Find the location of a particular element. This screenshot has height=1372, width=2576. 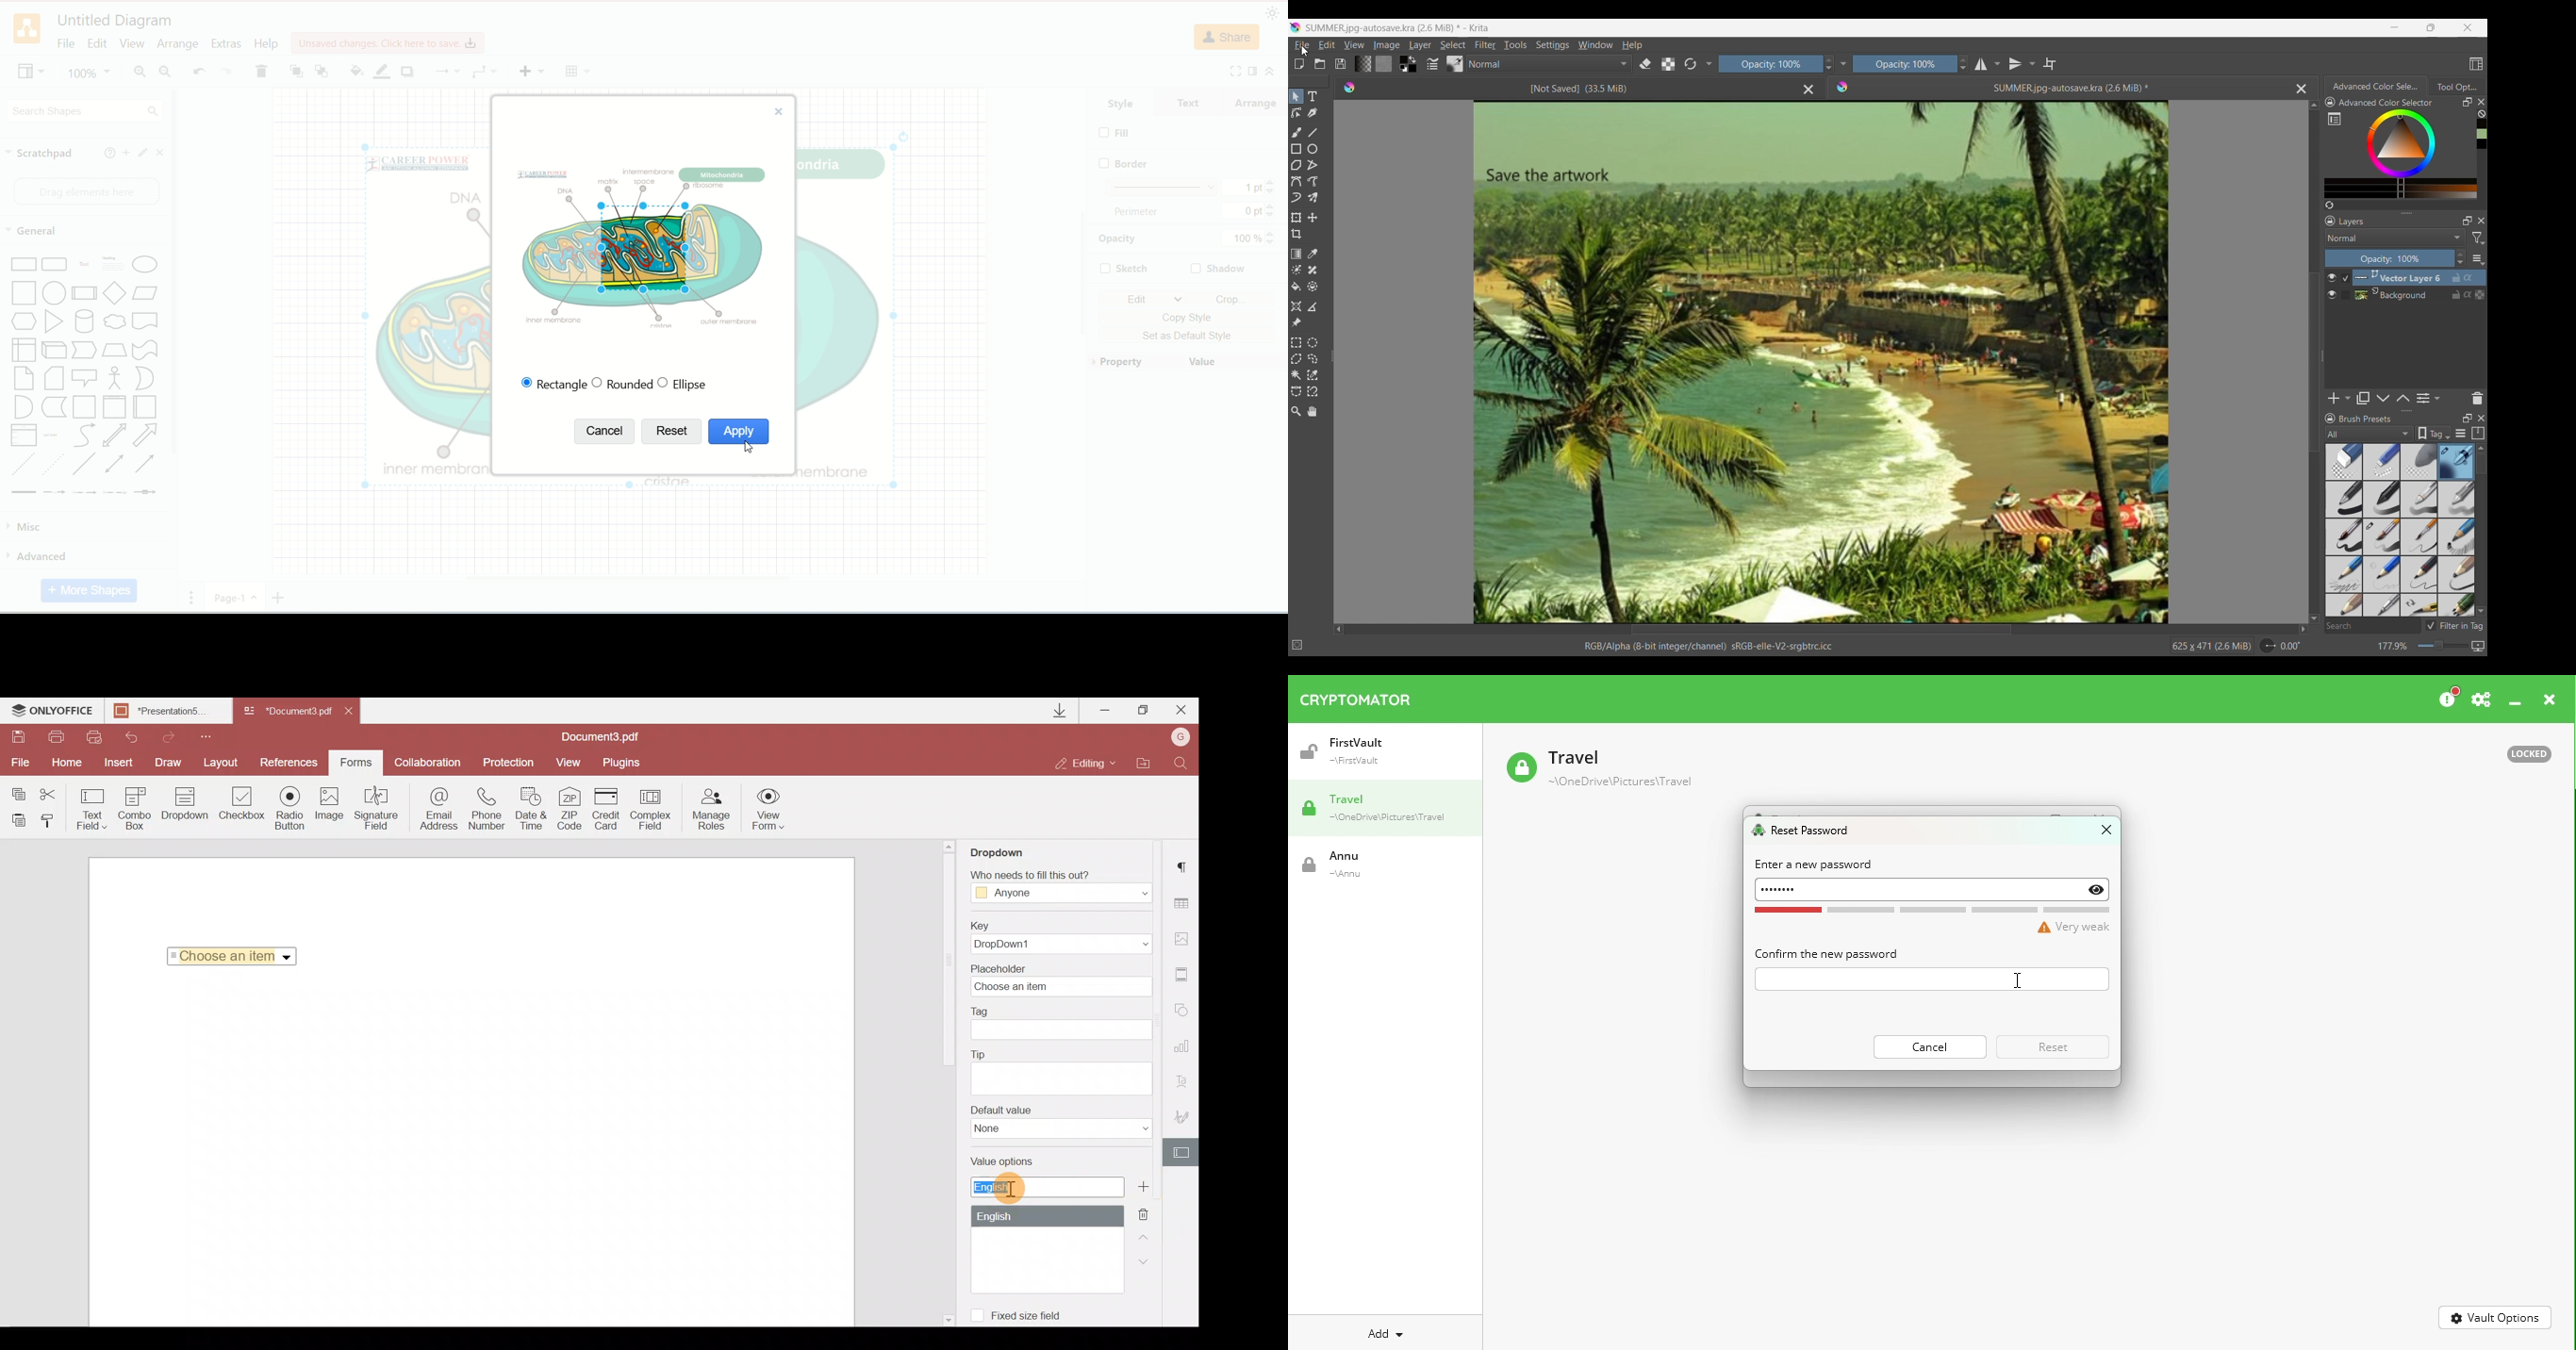

Lock color panel is located at coordinates (2331, 103).